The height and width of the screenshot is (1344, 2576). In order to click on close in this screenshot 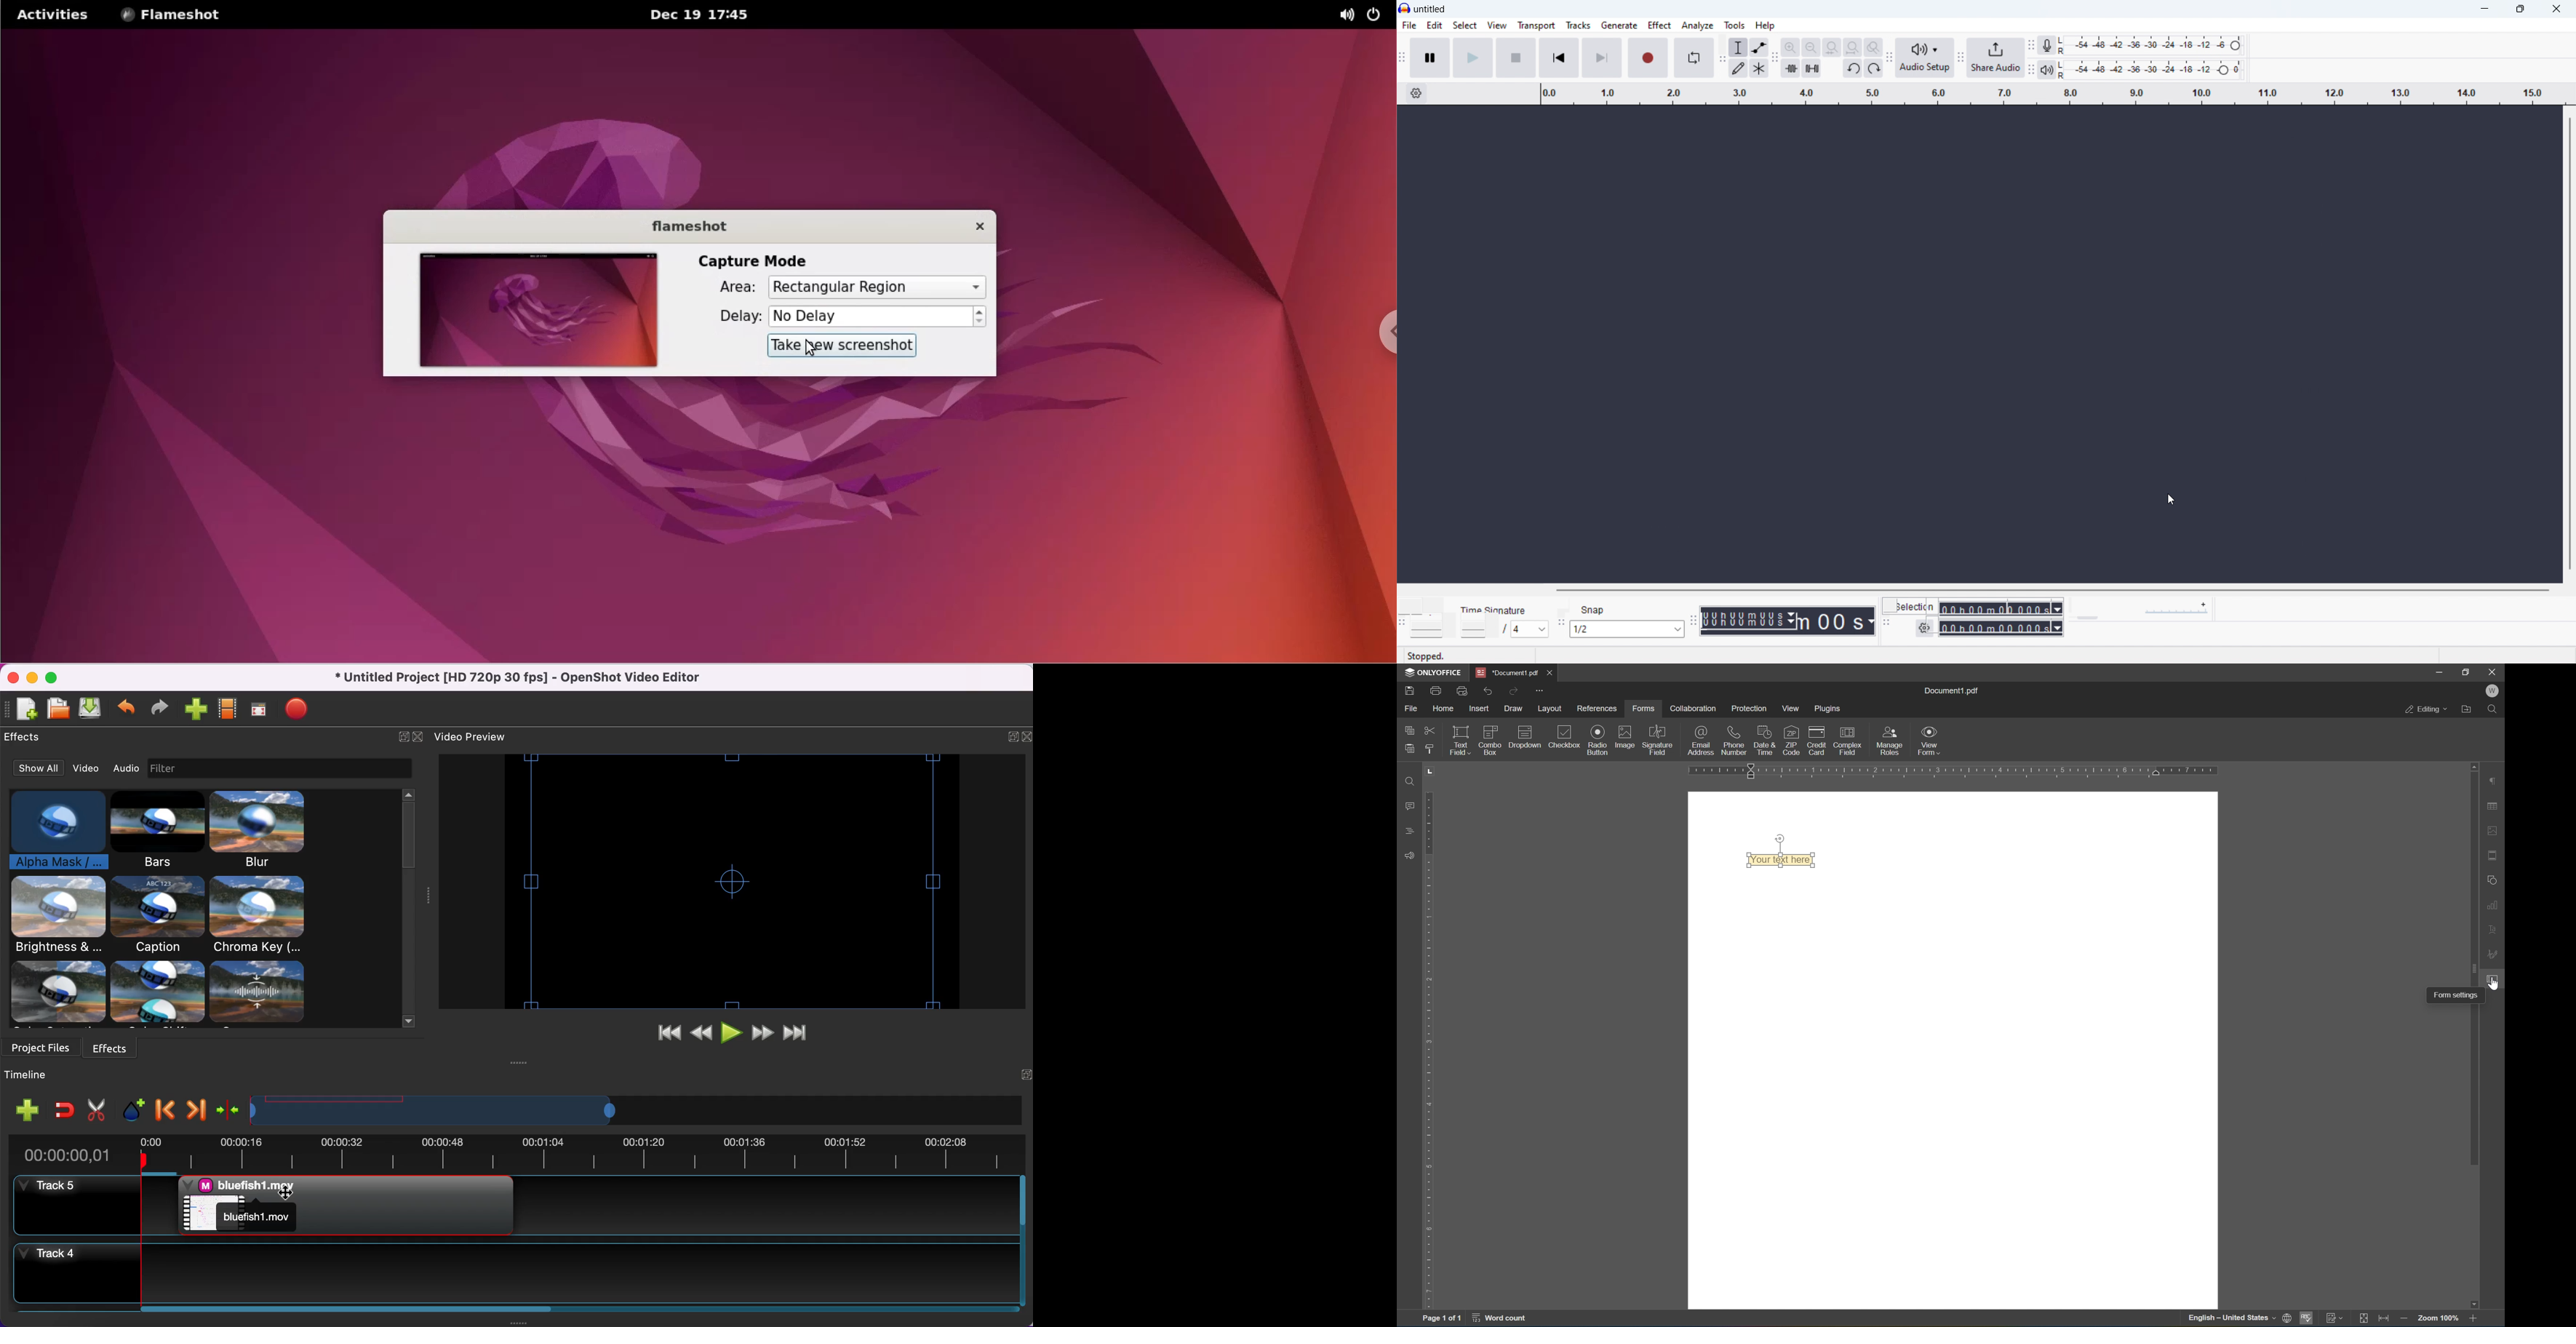, I will do `click(2494, 671)`.